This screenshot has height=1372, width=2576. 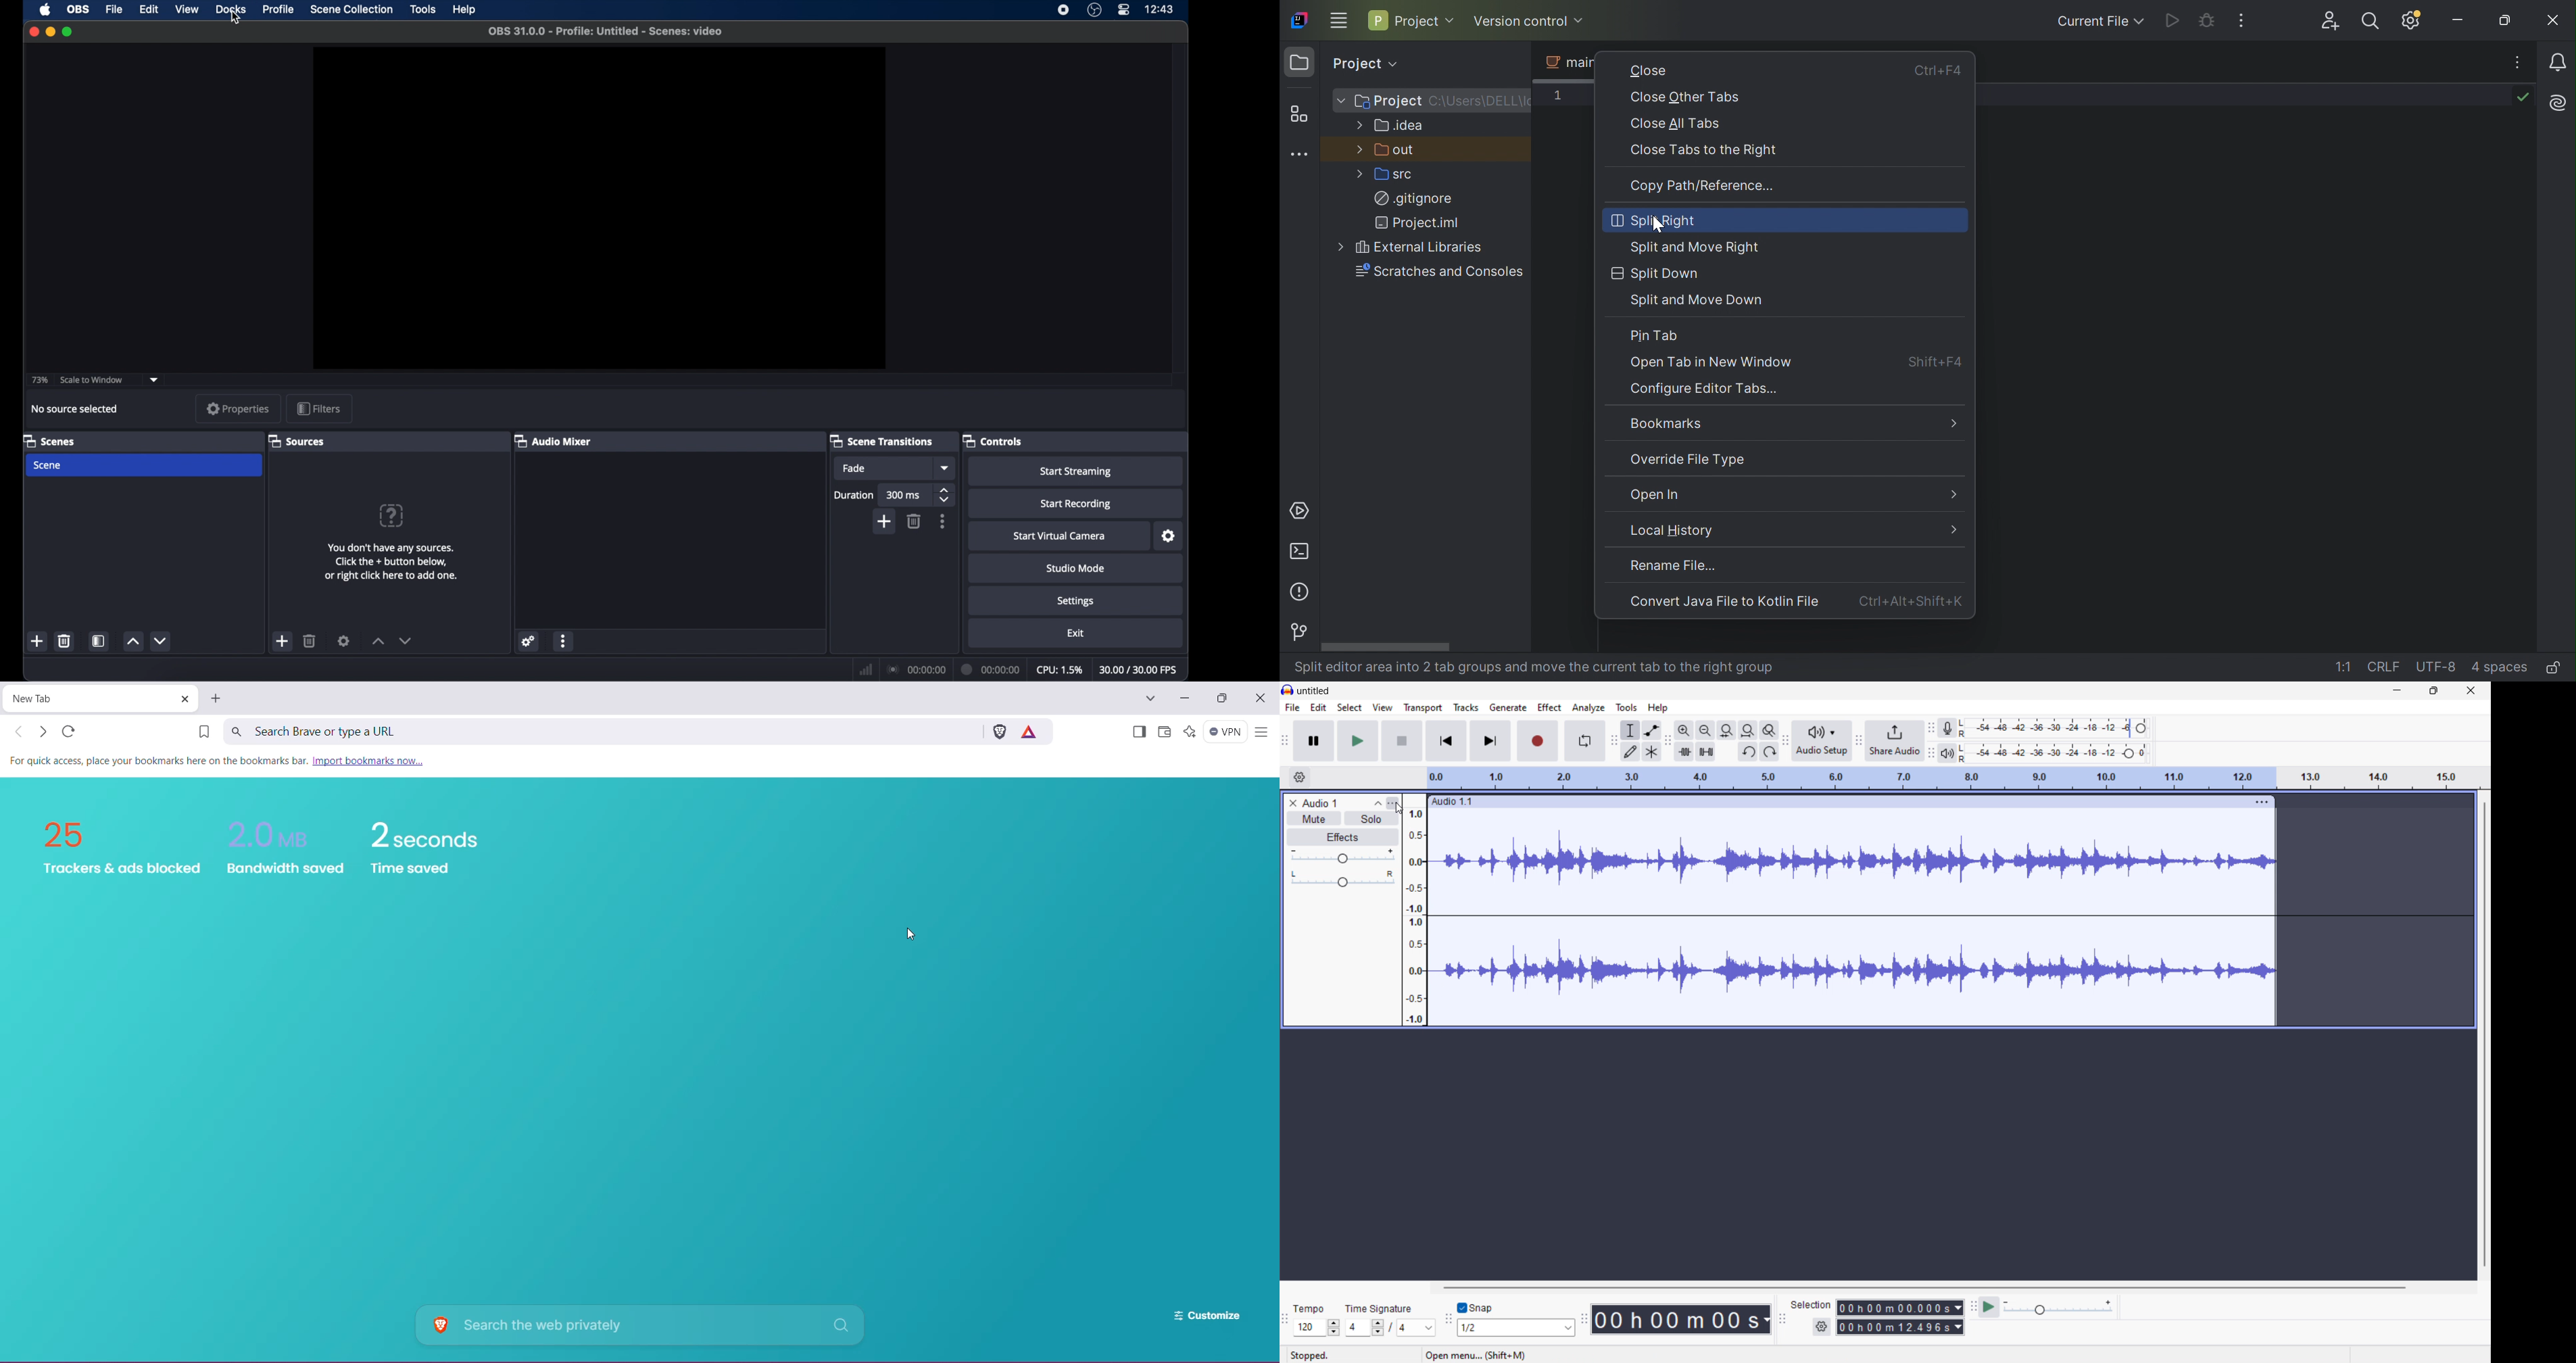 What do you see at coordinates (2506, 21) in the screenshot?
I see `Restore down` at bounding box center [2506, 21].